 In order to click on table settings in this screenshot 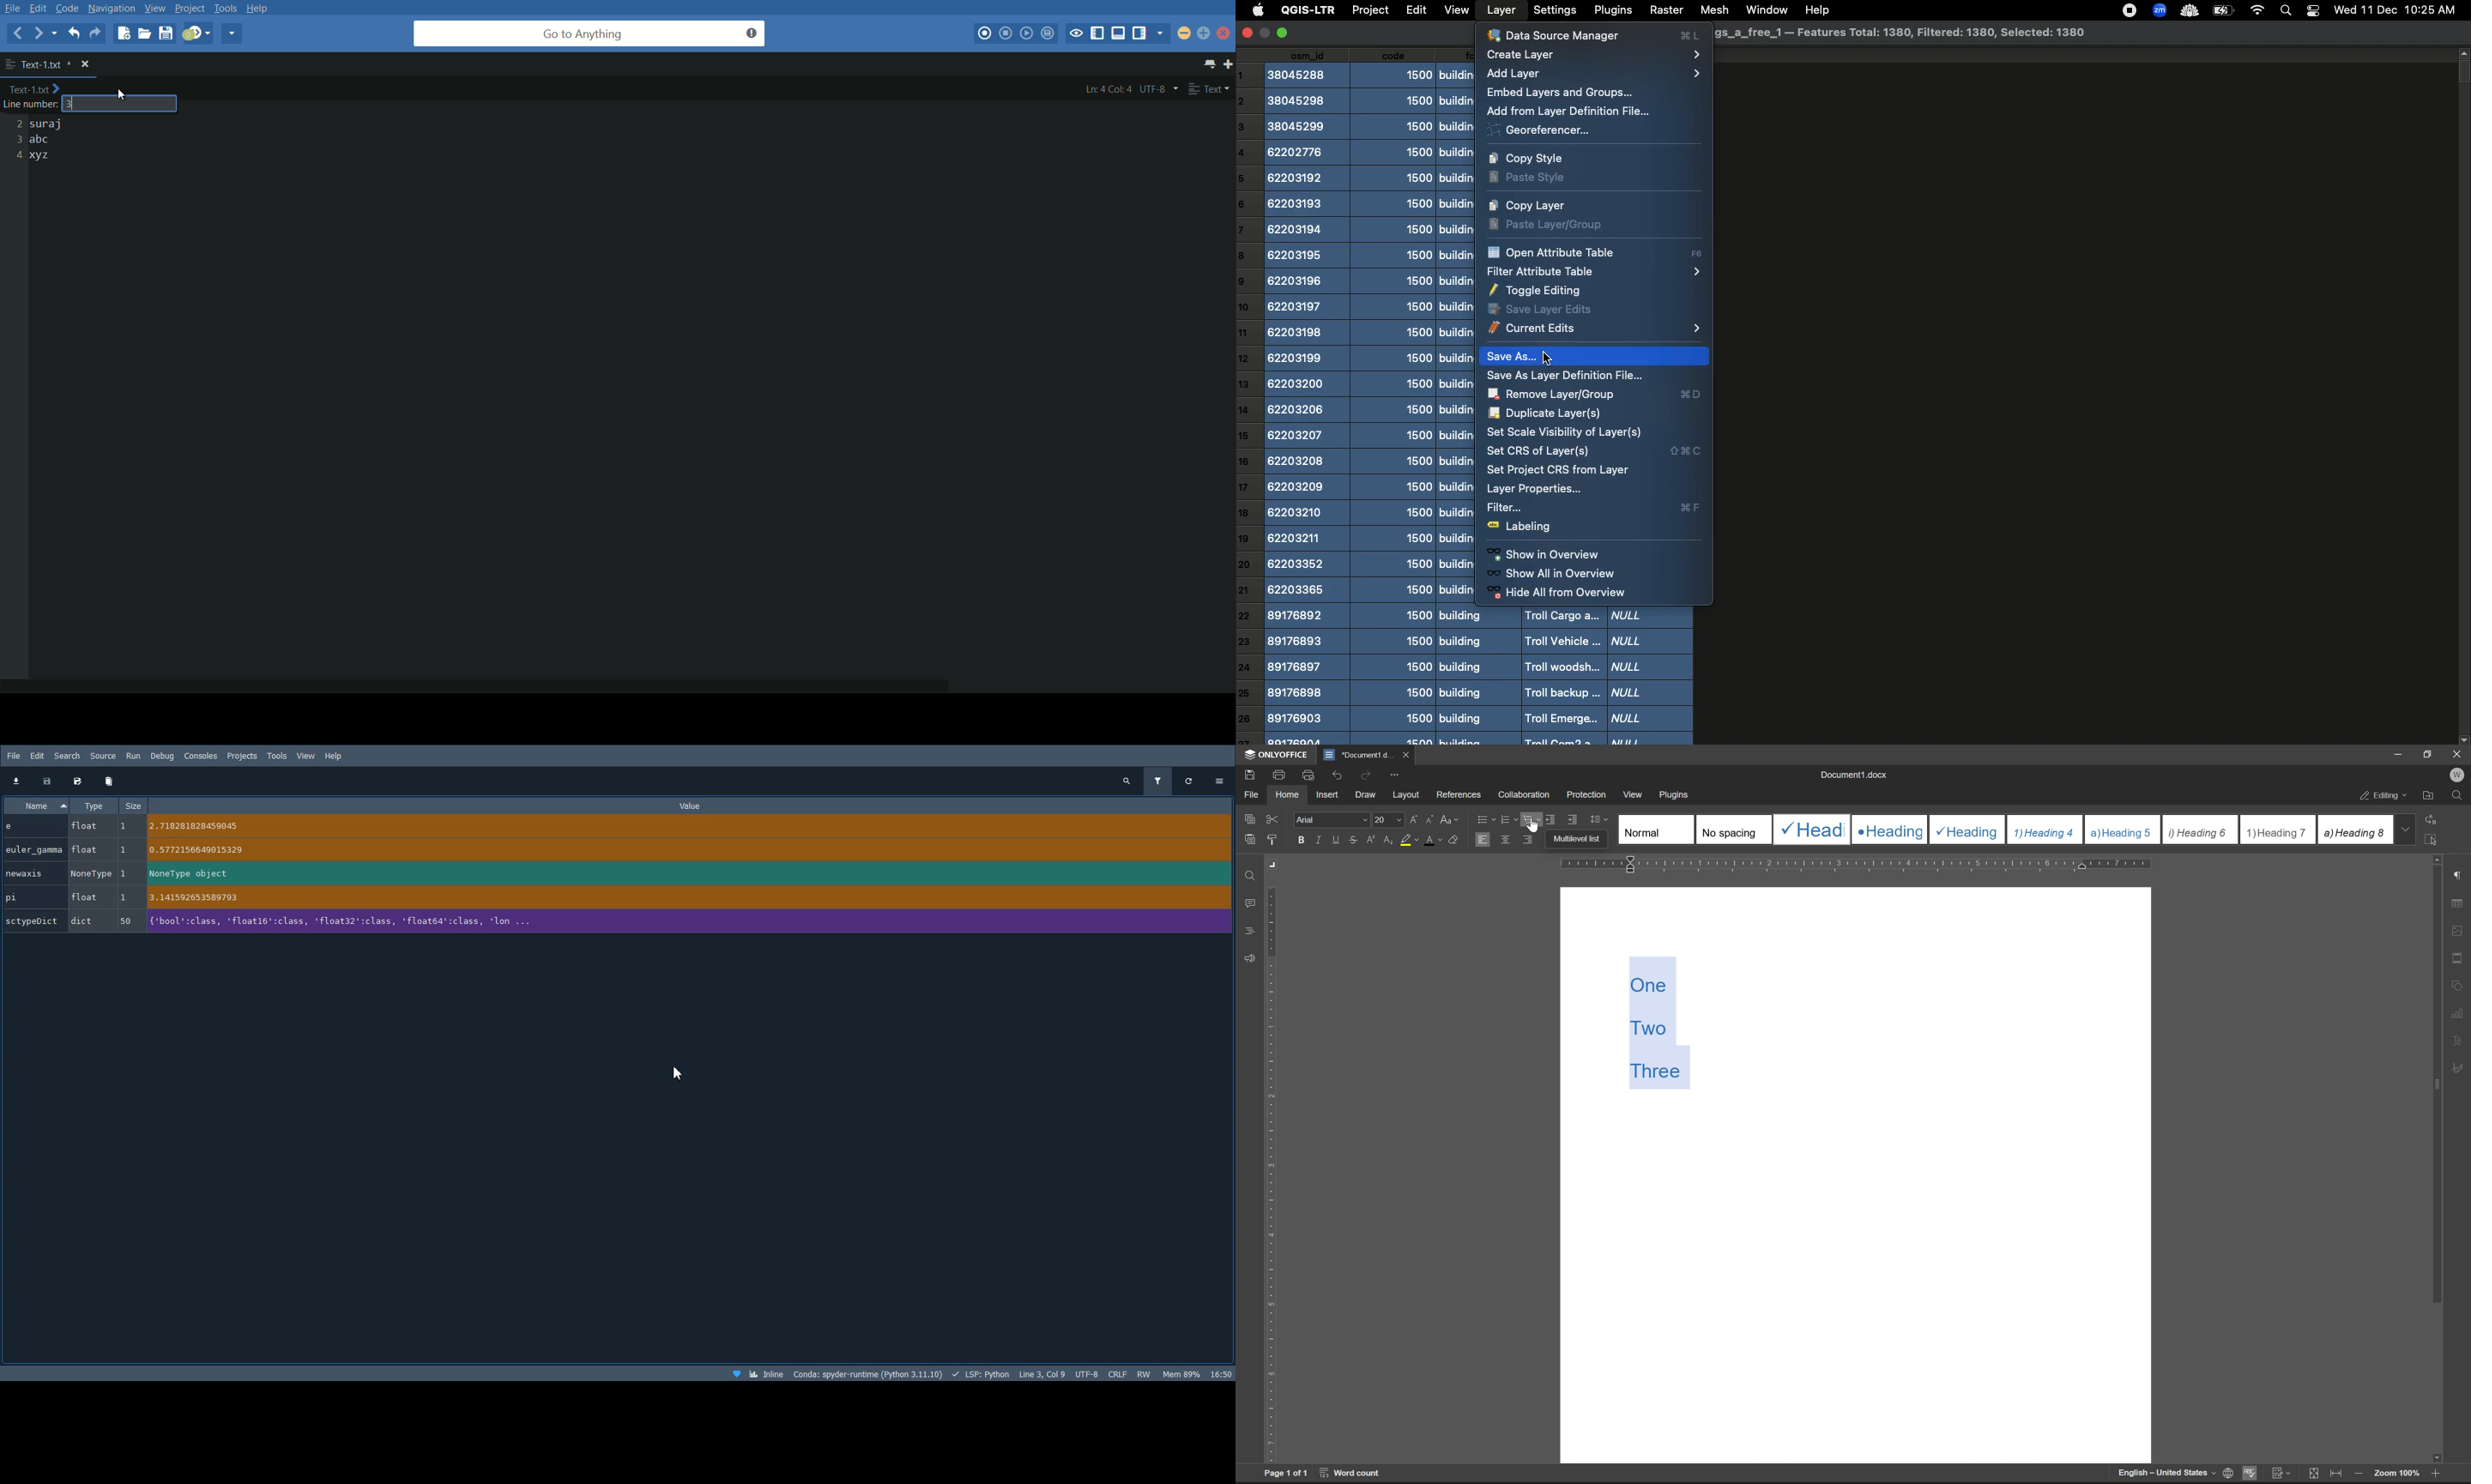, I will do `click(2457, 904)`.